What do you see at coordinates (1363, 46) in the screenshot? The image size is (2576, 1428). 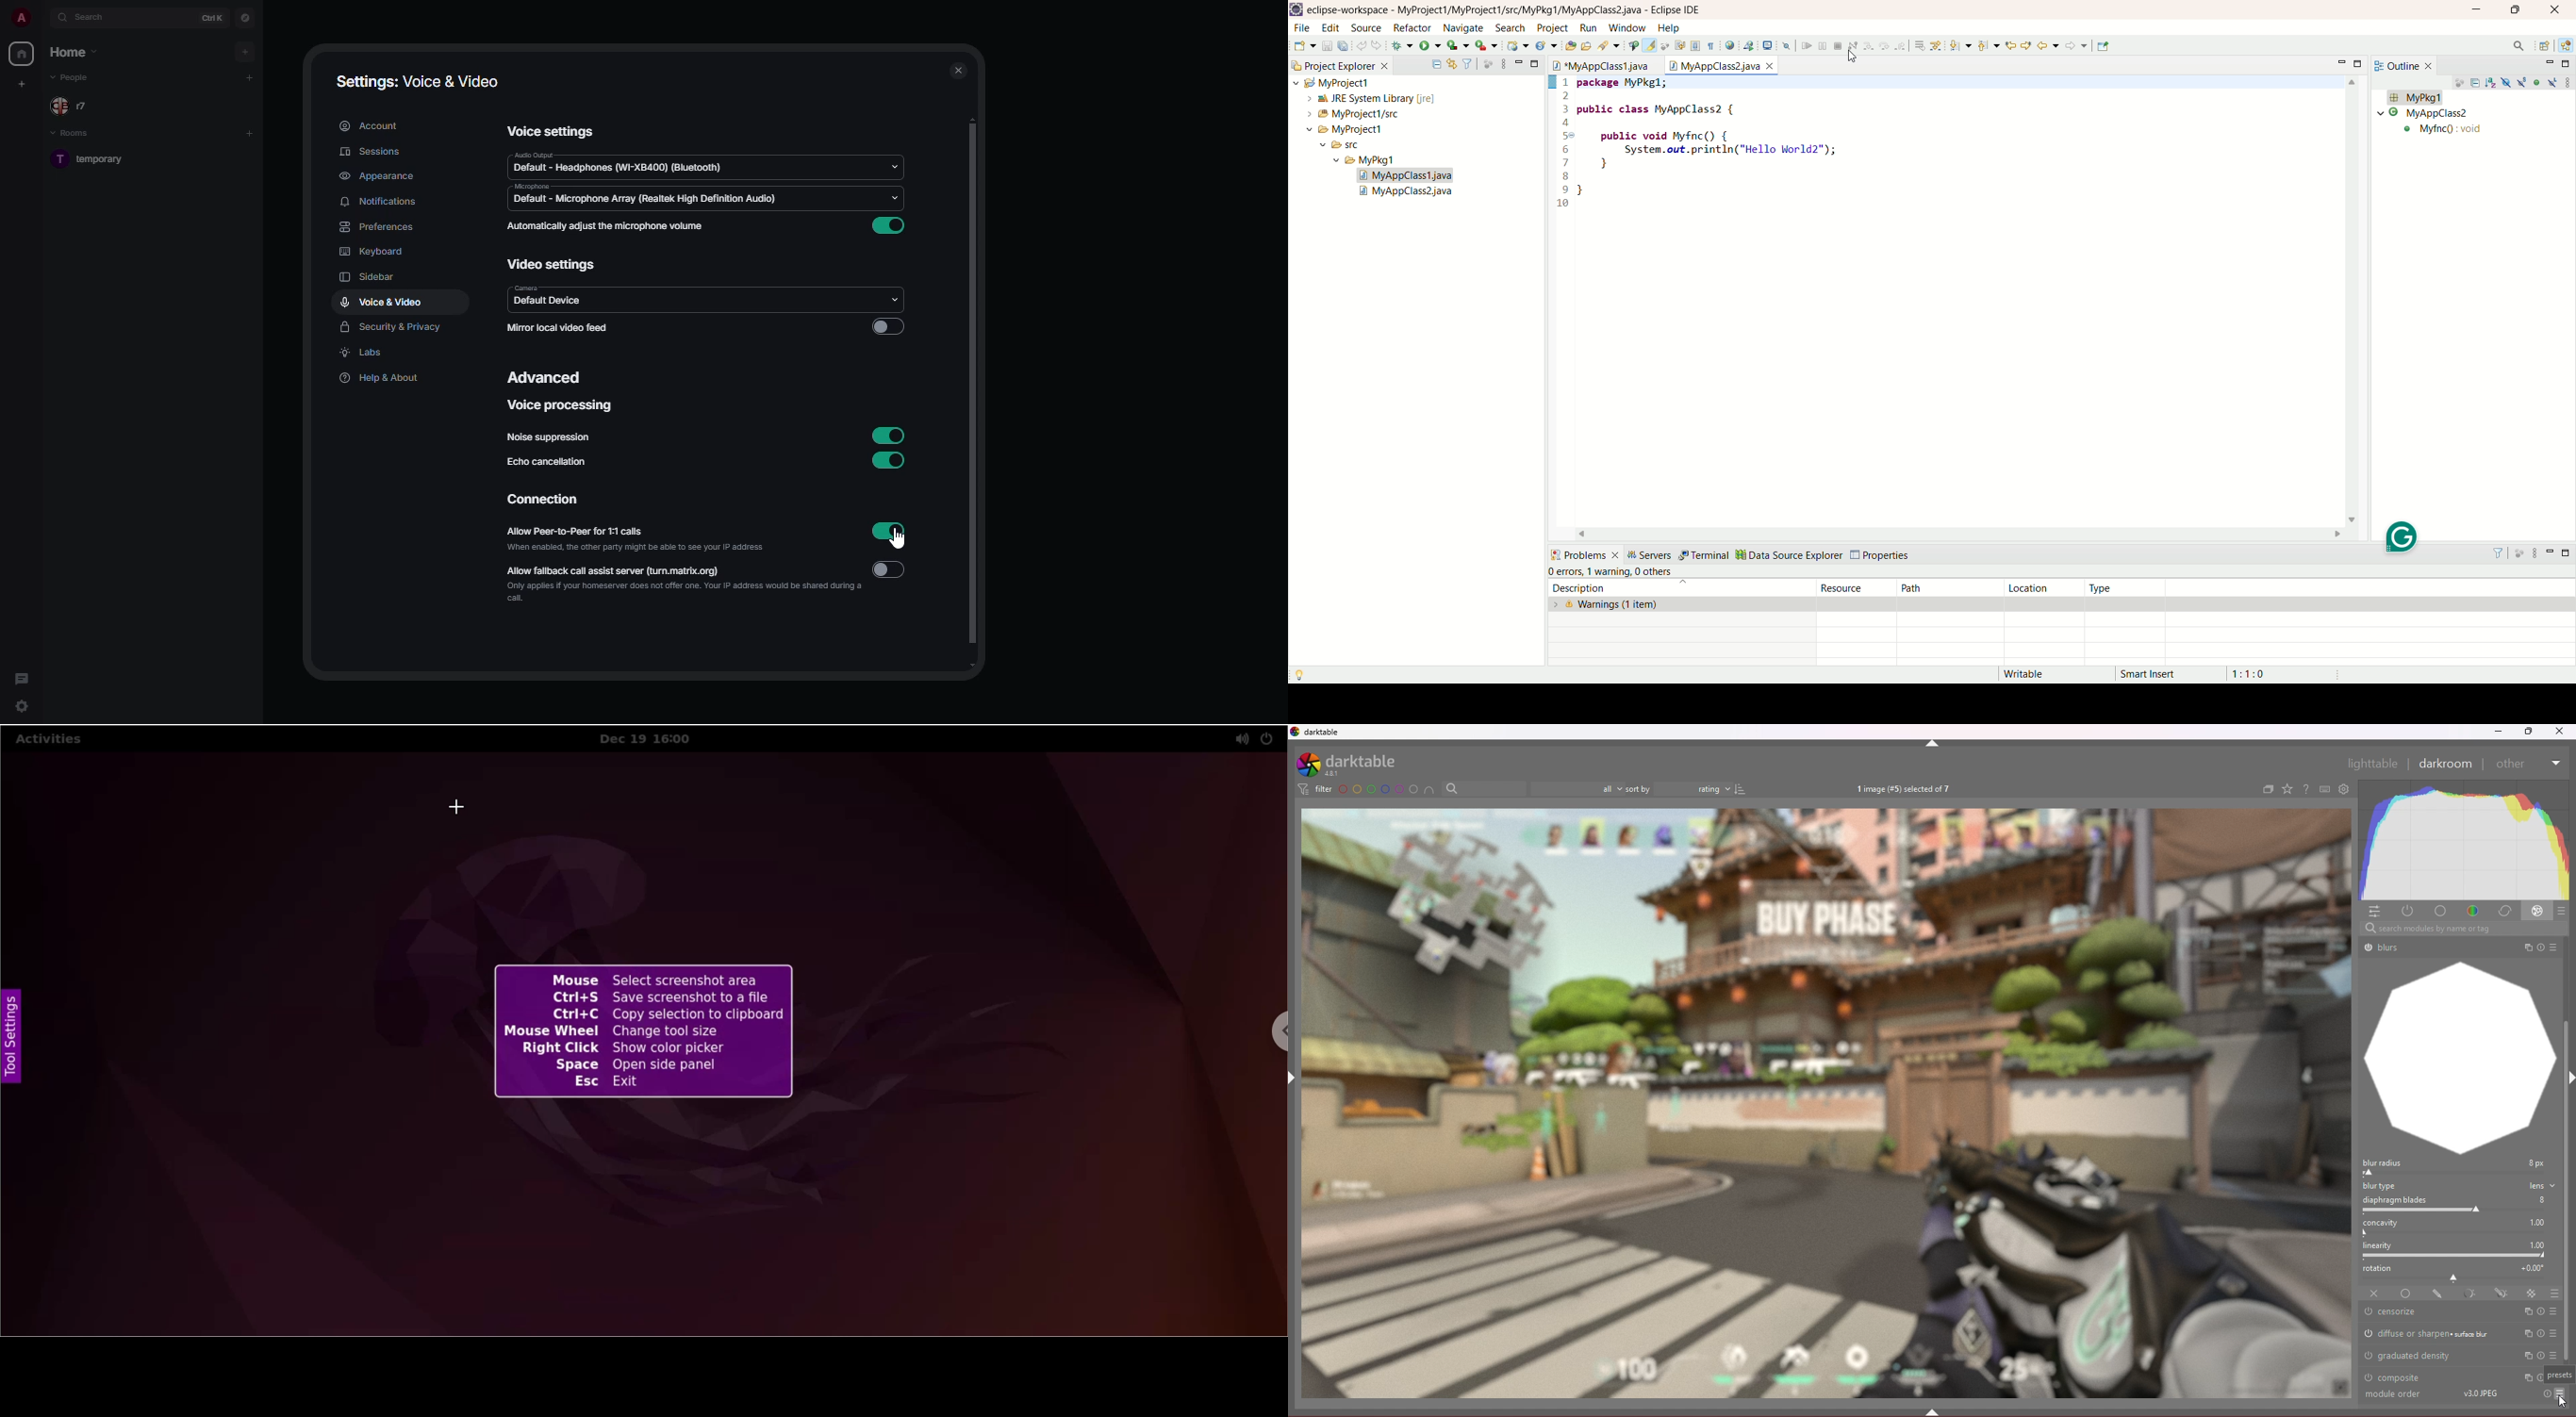 I see `undo` at bounding box center [1363, 46].